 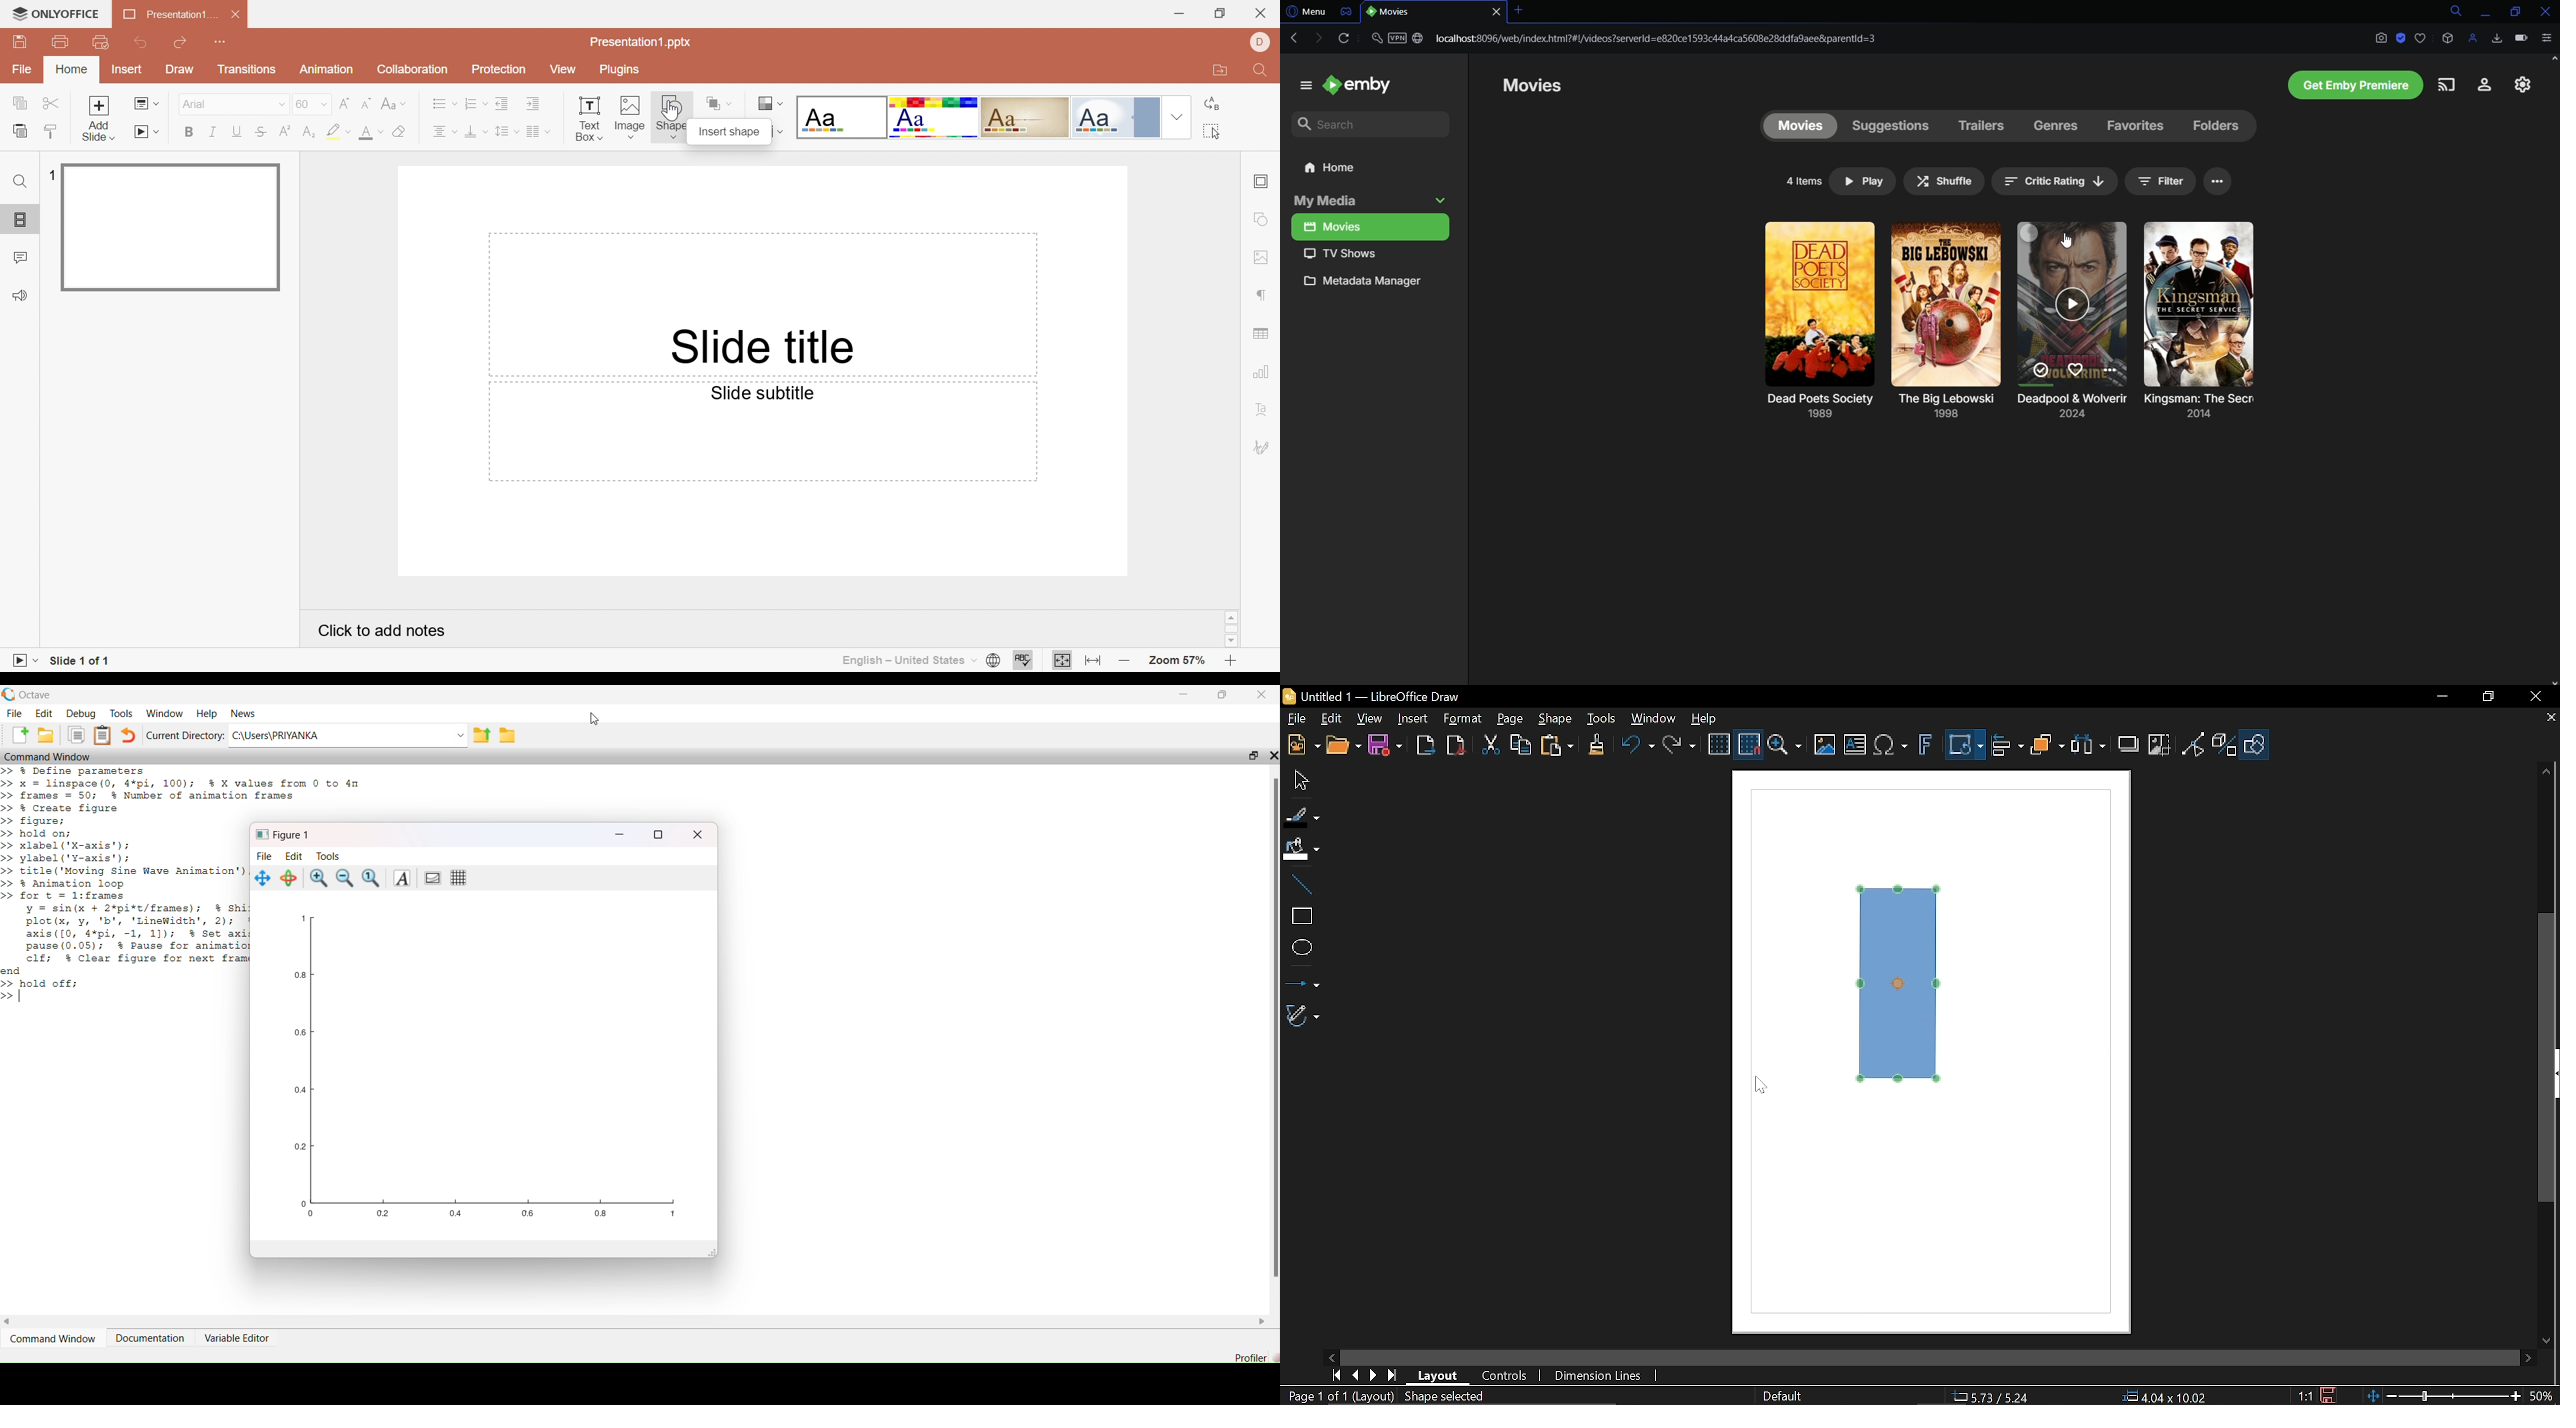 What do you see at coordinates (239, 15) in the screenshot?
I see `Close` at bounding box center [239, 15].